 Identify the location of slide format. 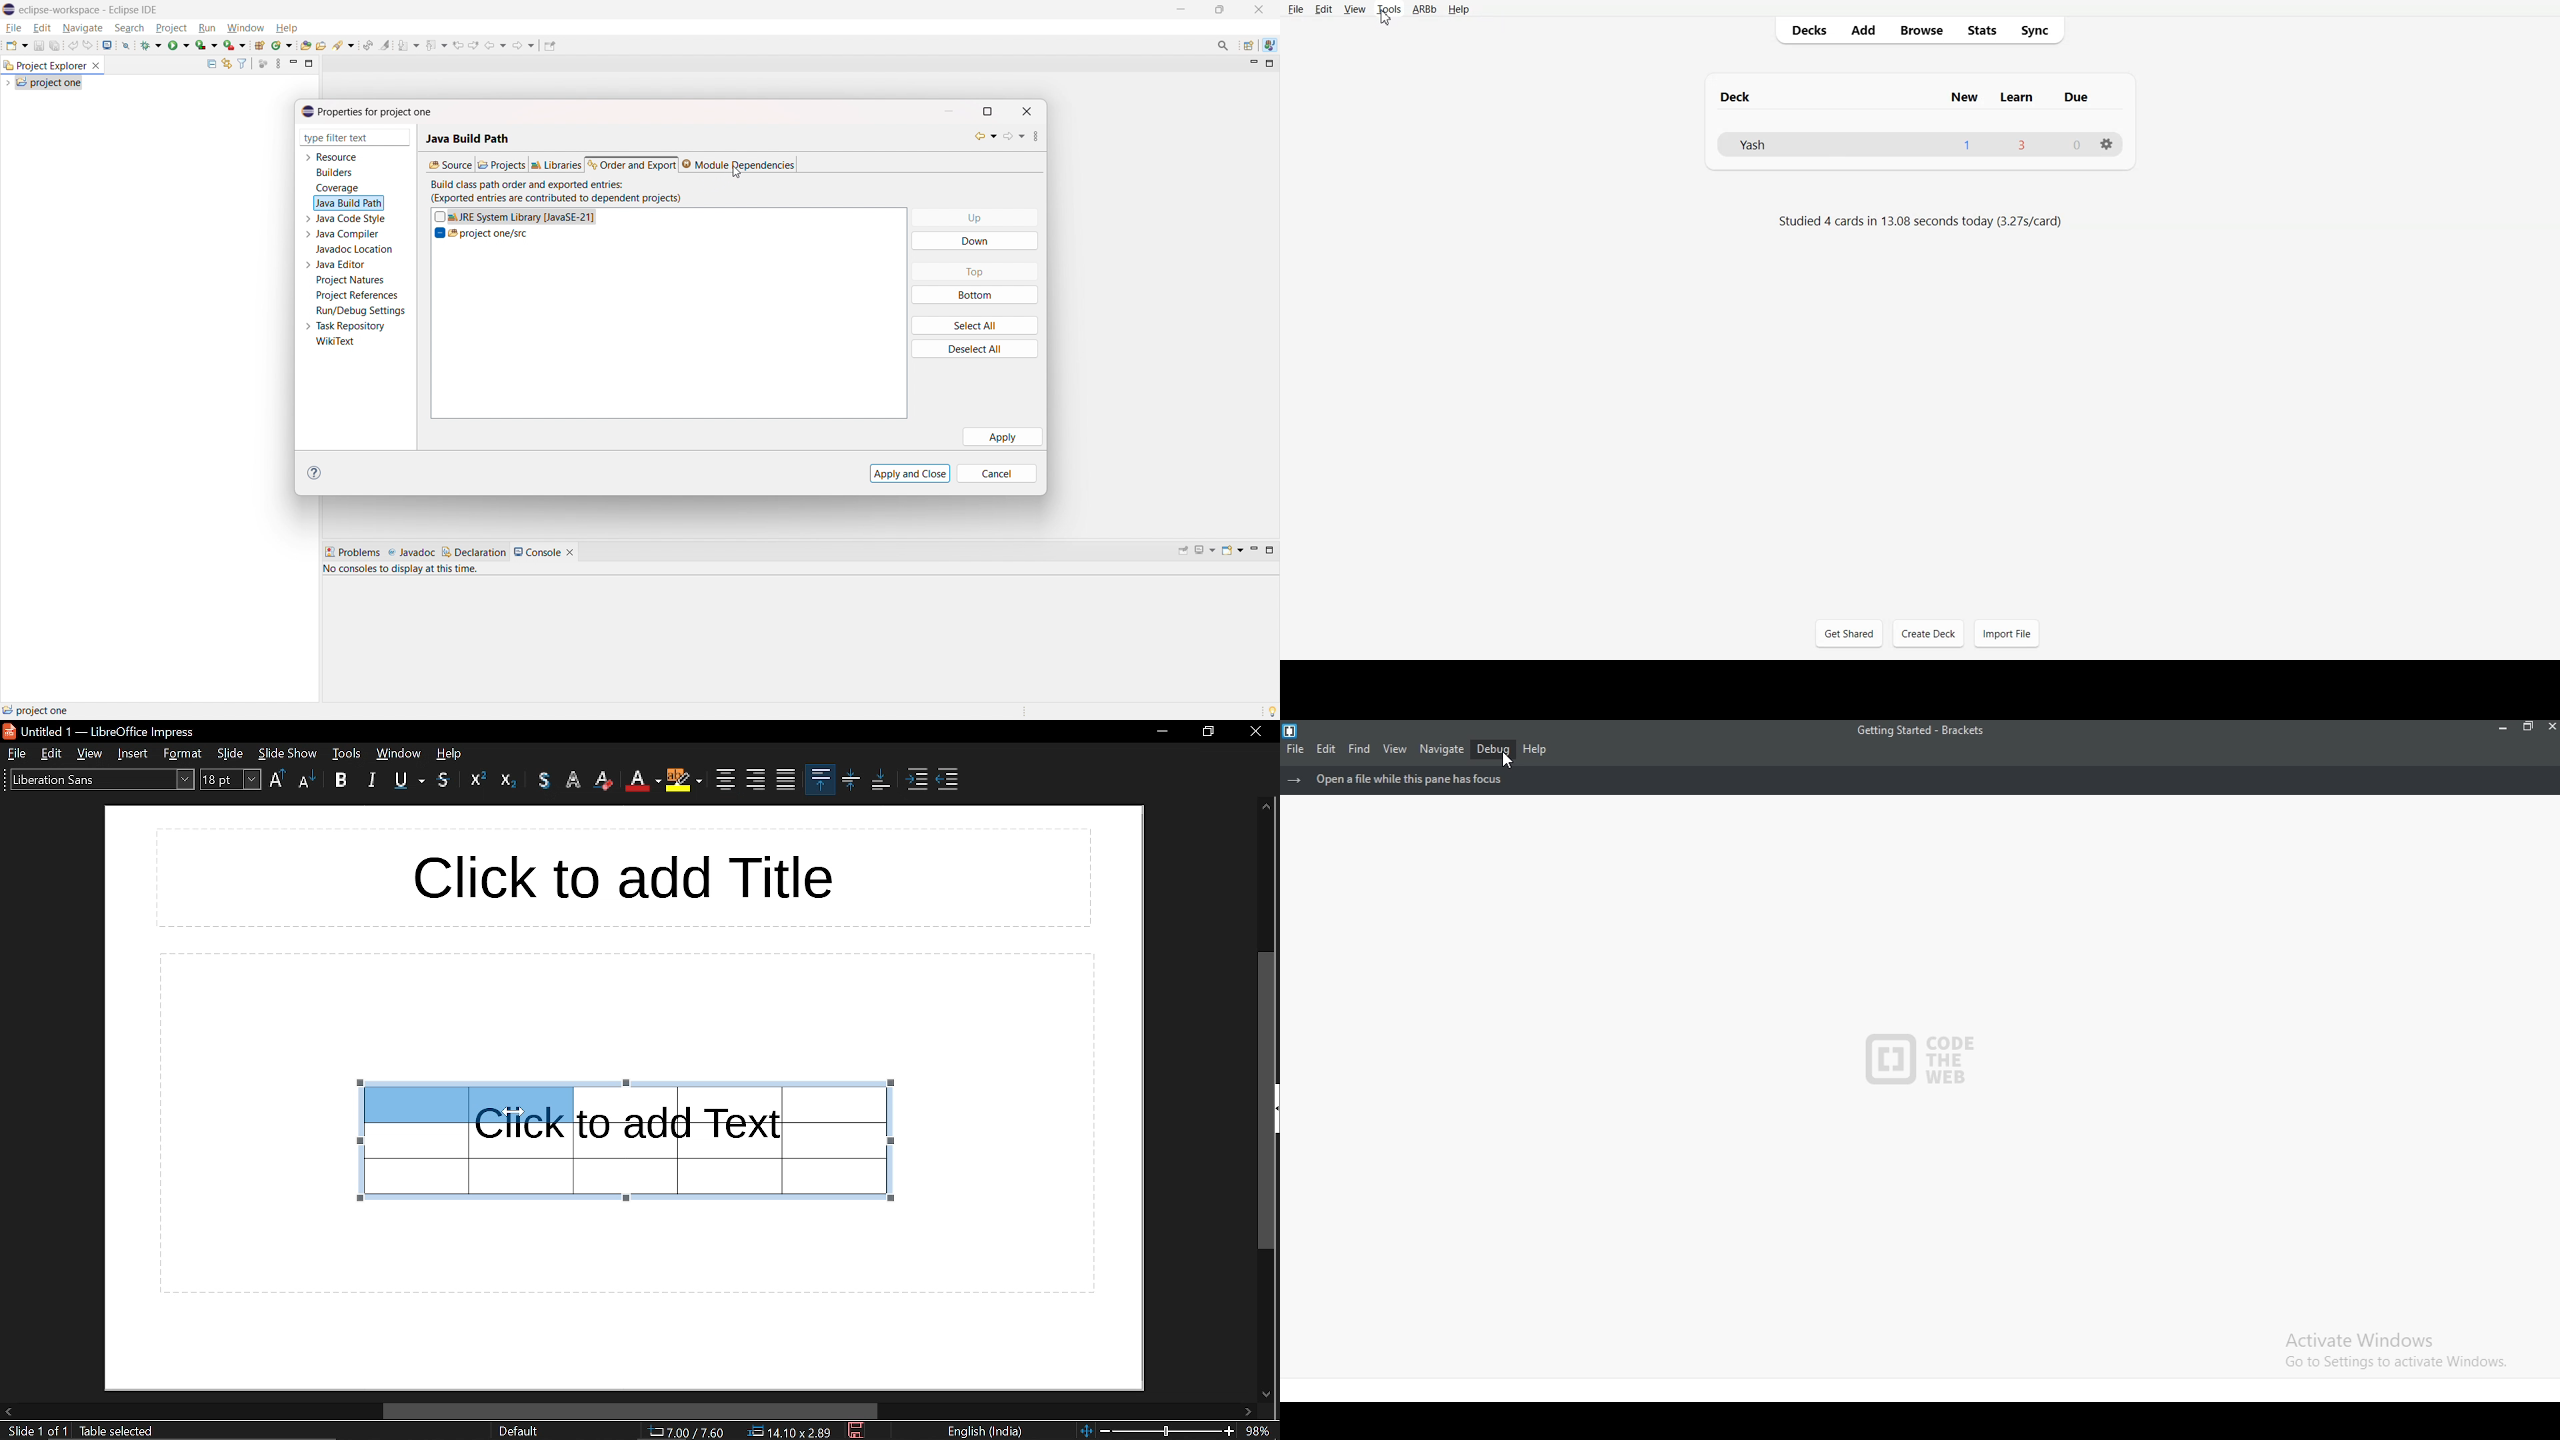
(518, 1431).